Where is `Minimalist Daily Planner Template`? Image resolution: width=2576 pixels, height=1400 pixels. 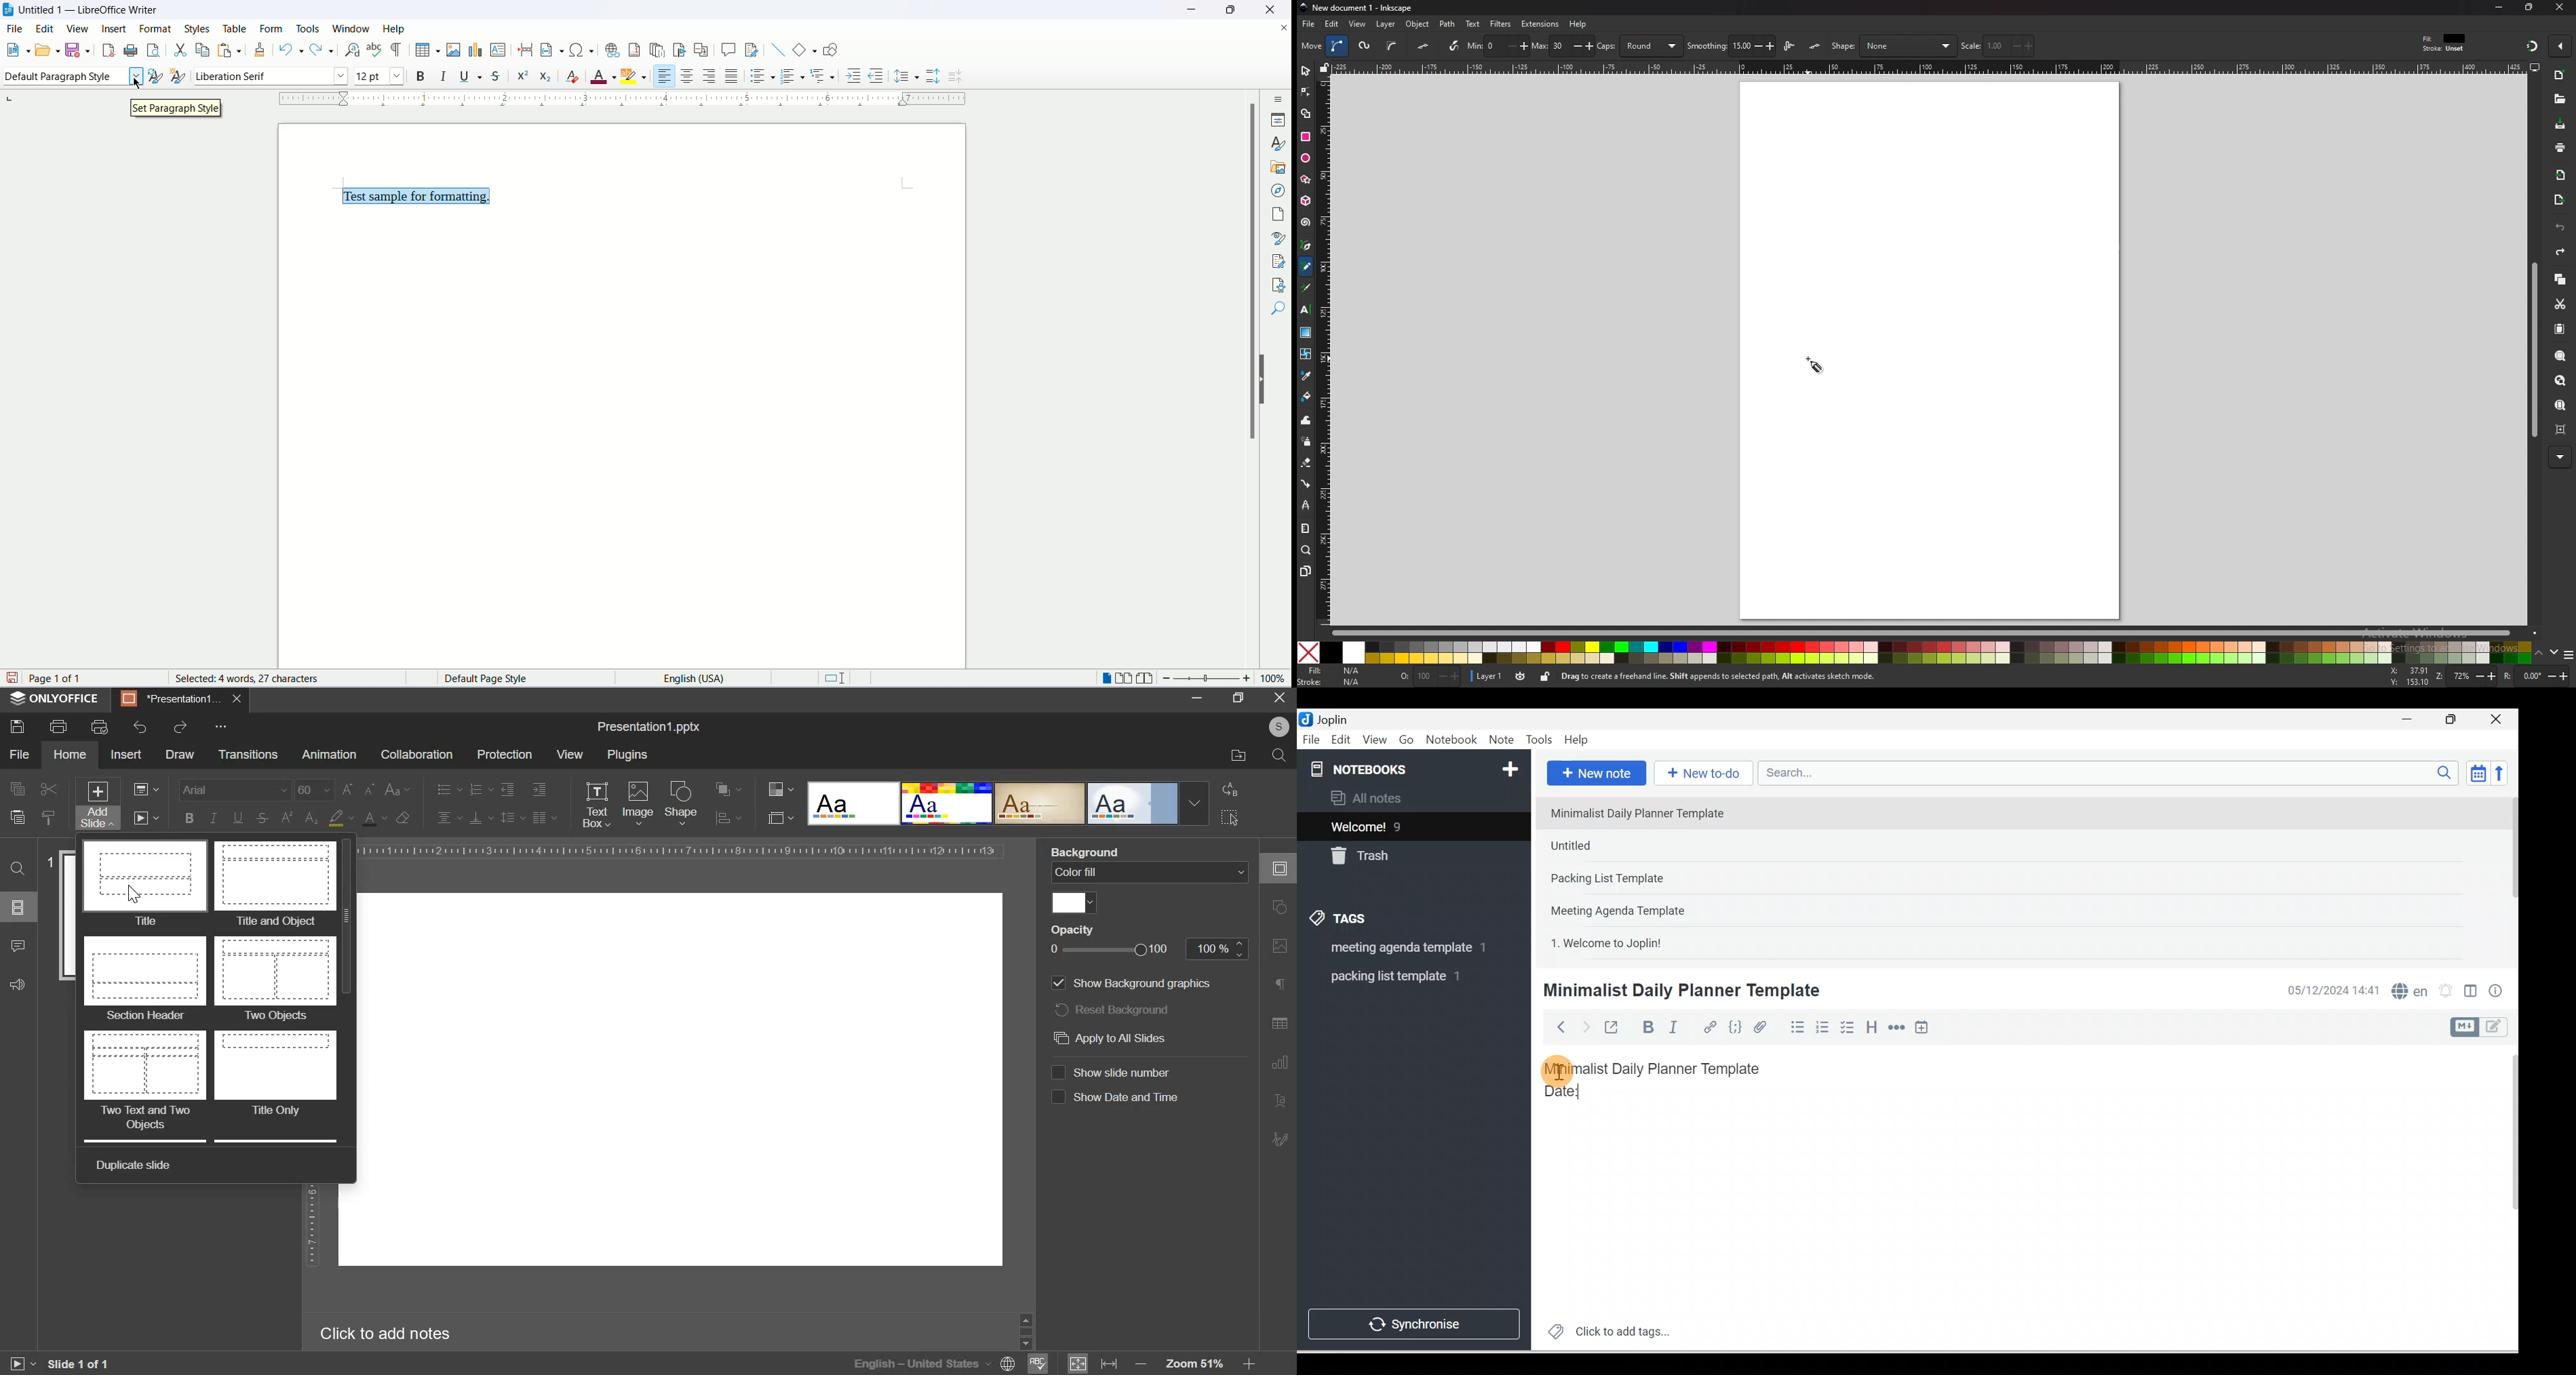
Minimalist Daily Planner Template is located at coordinates (1686, 989).